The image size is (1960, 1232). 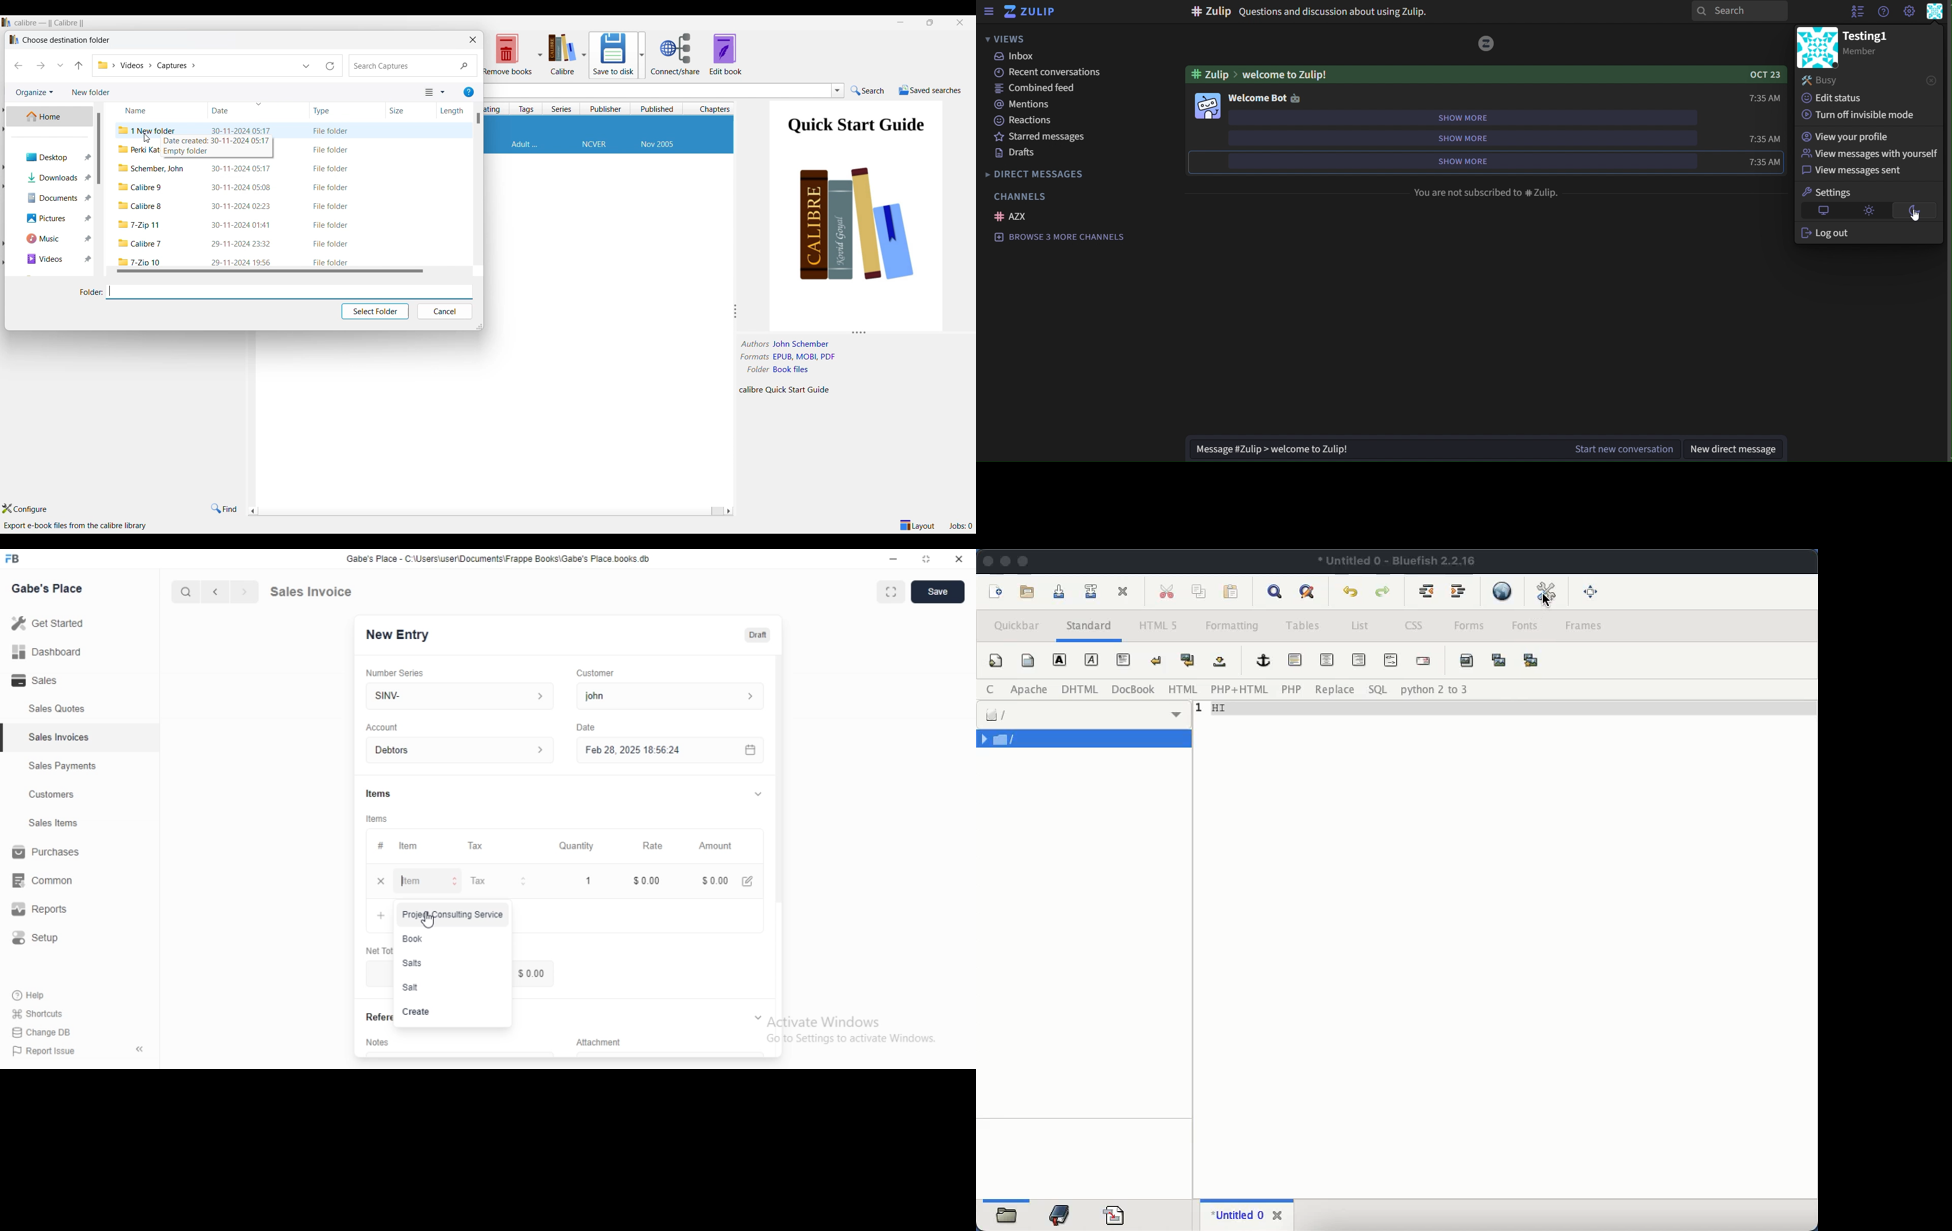 I want to click on Get help, so click(x=469, y=92).